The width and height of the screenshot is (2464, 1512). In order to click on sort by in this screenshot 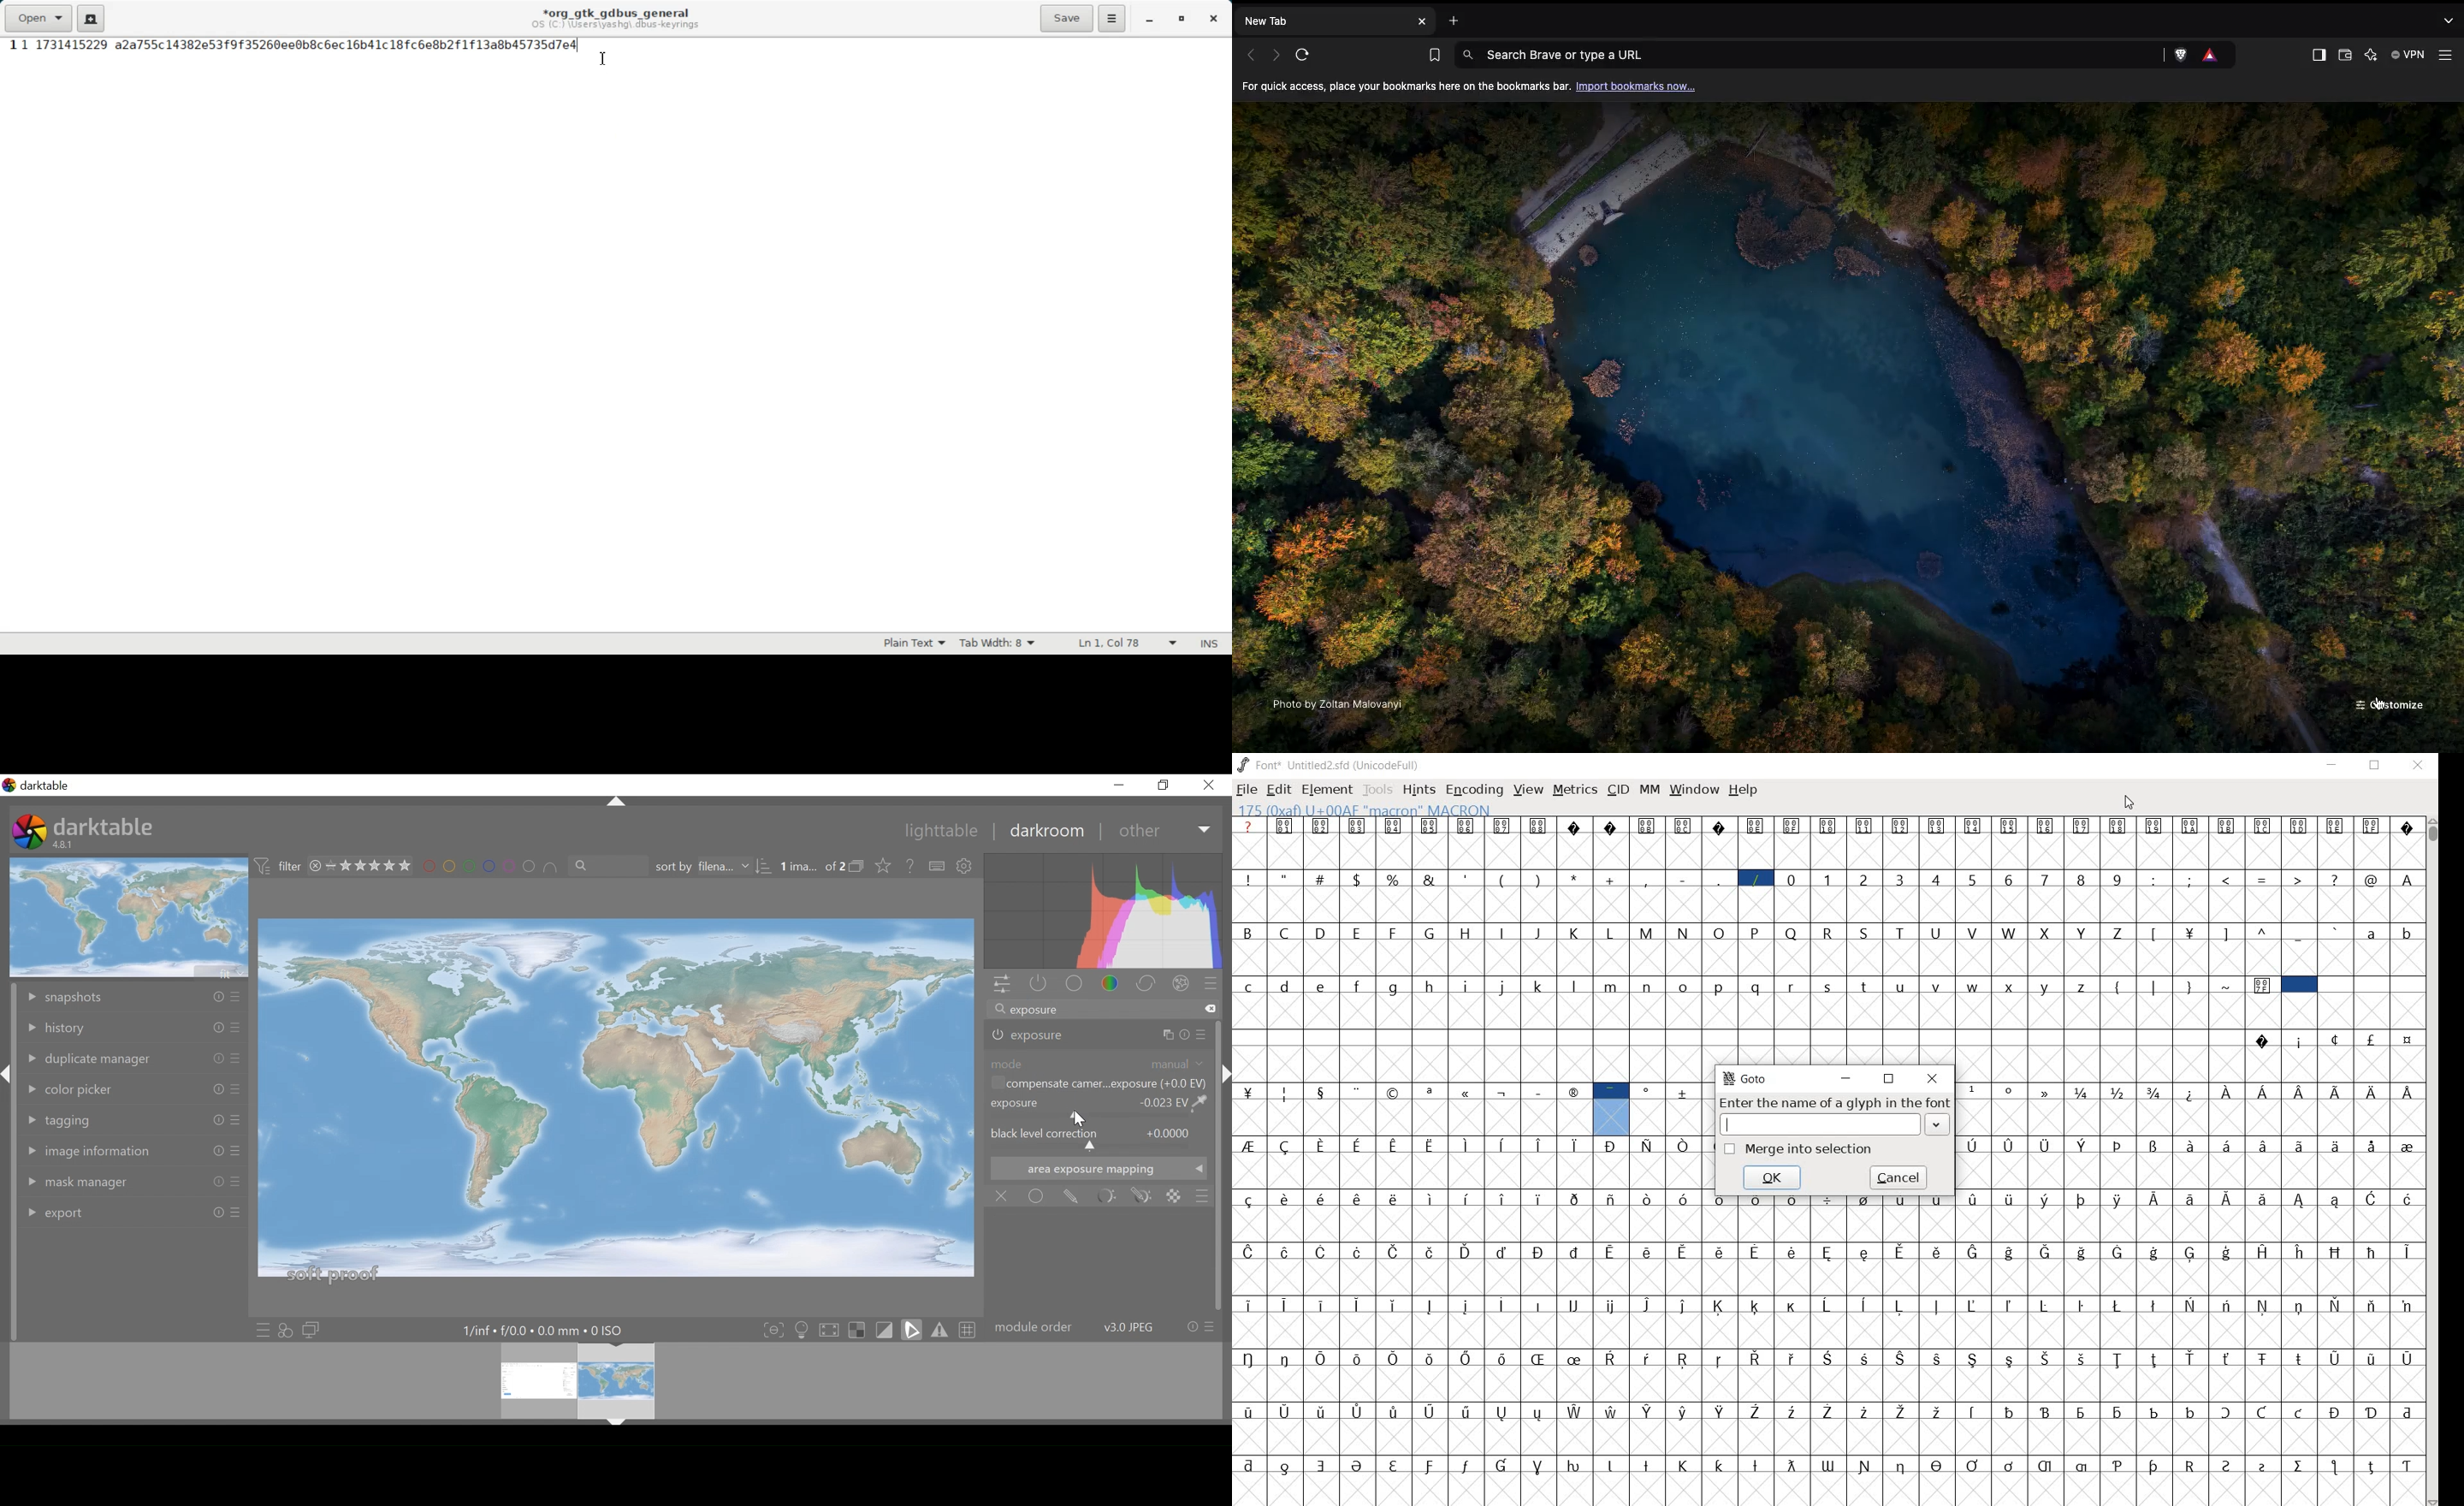, I will do `click(709, 867)`.